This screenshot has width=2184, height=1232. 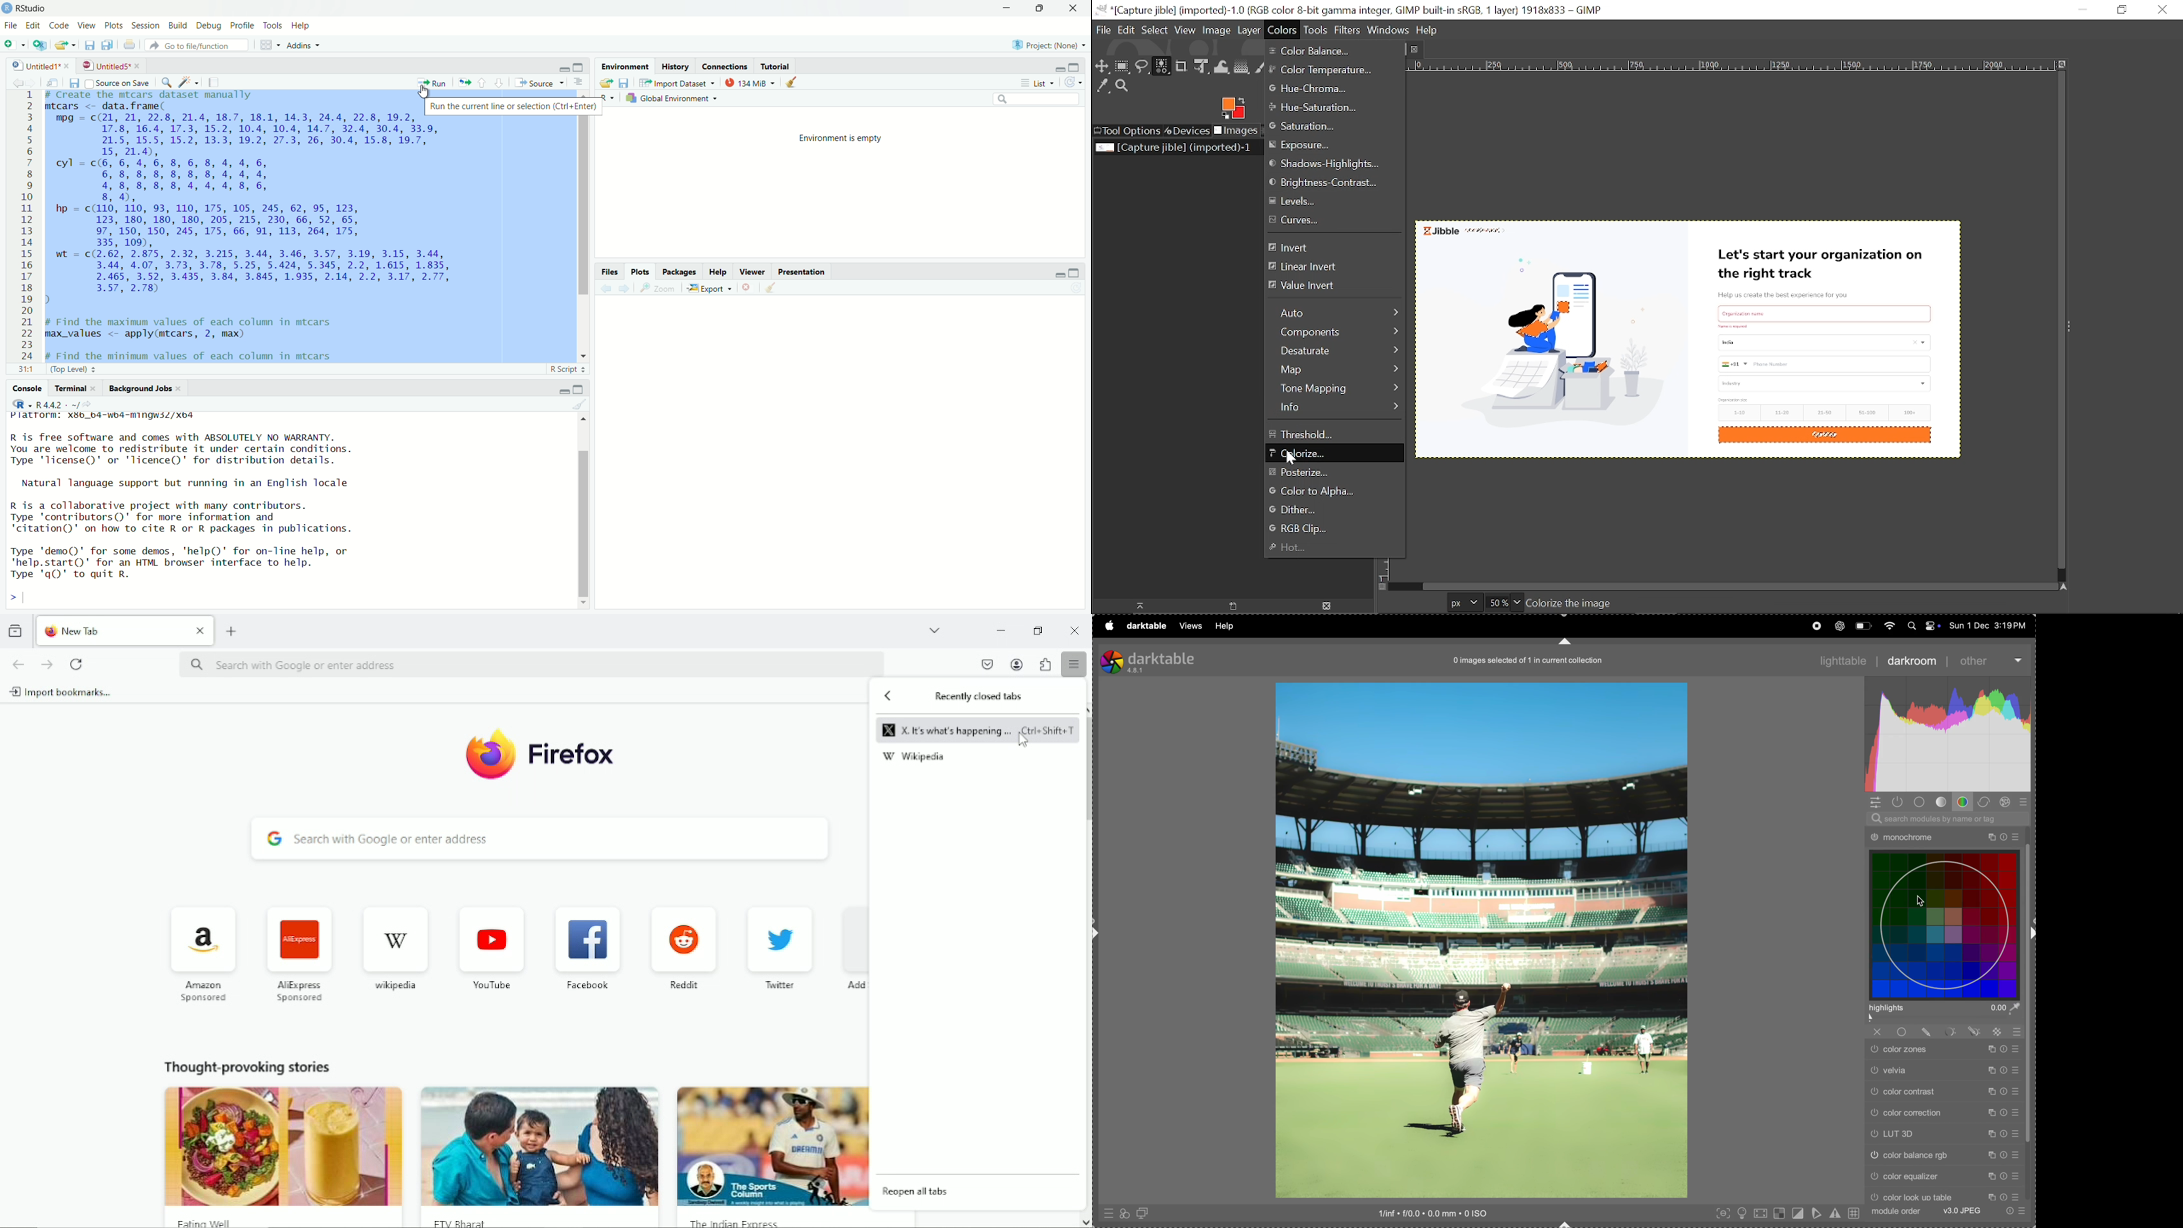 What do you see at coordinates (1743, 1213) in the screenshot?
I see `toggle iso` at bounding box center [1743, 1213].